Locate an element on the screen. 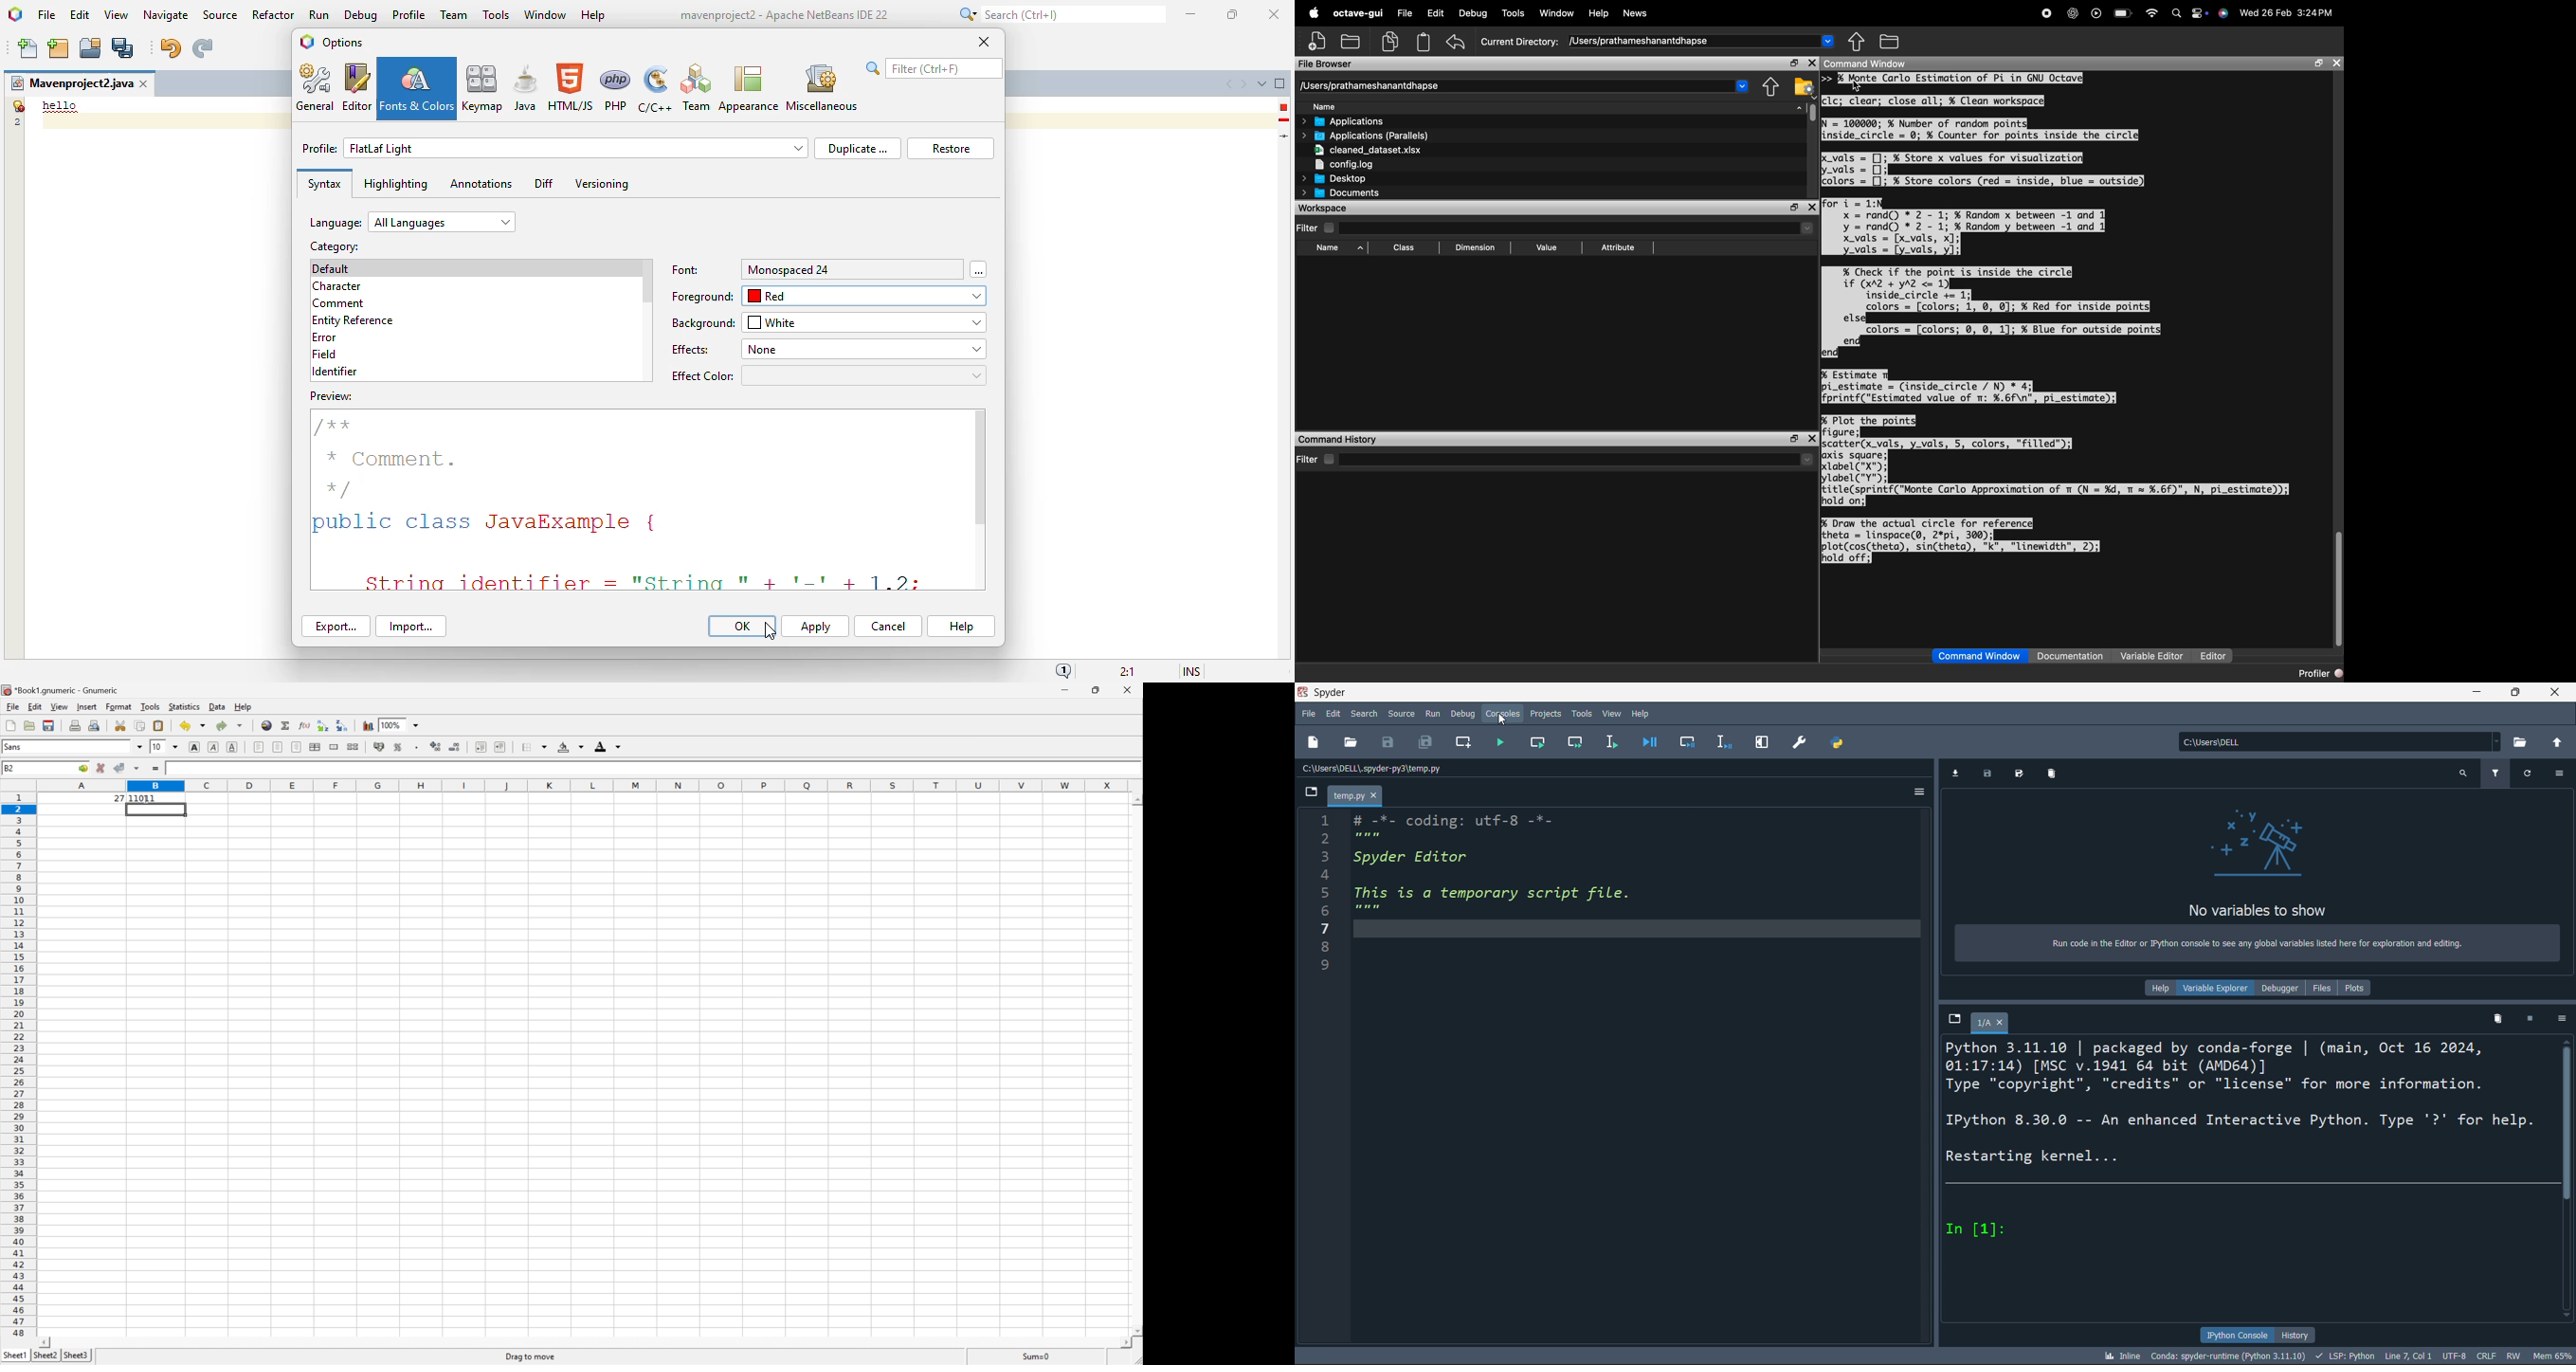 The image size is (2576, 1372). RW is located at coordinates (2514, 1357).